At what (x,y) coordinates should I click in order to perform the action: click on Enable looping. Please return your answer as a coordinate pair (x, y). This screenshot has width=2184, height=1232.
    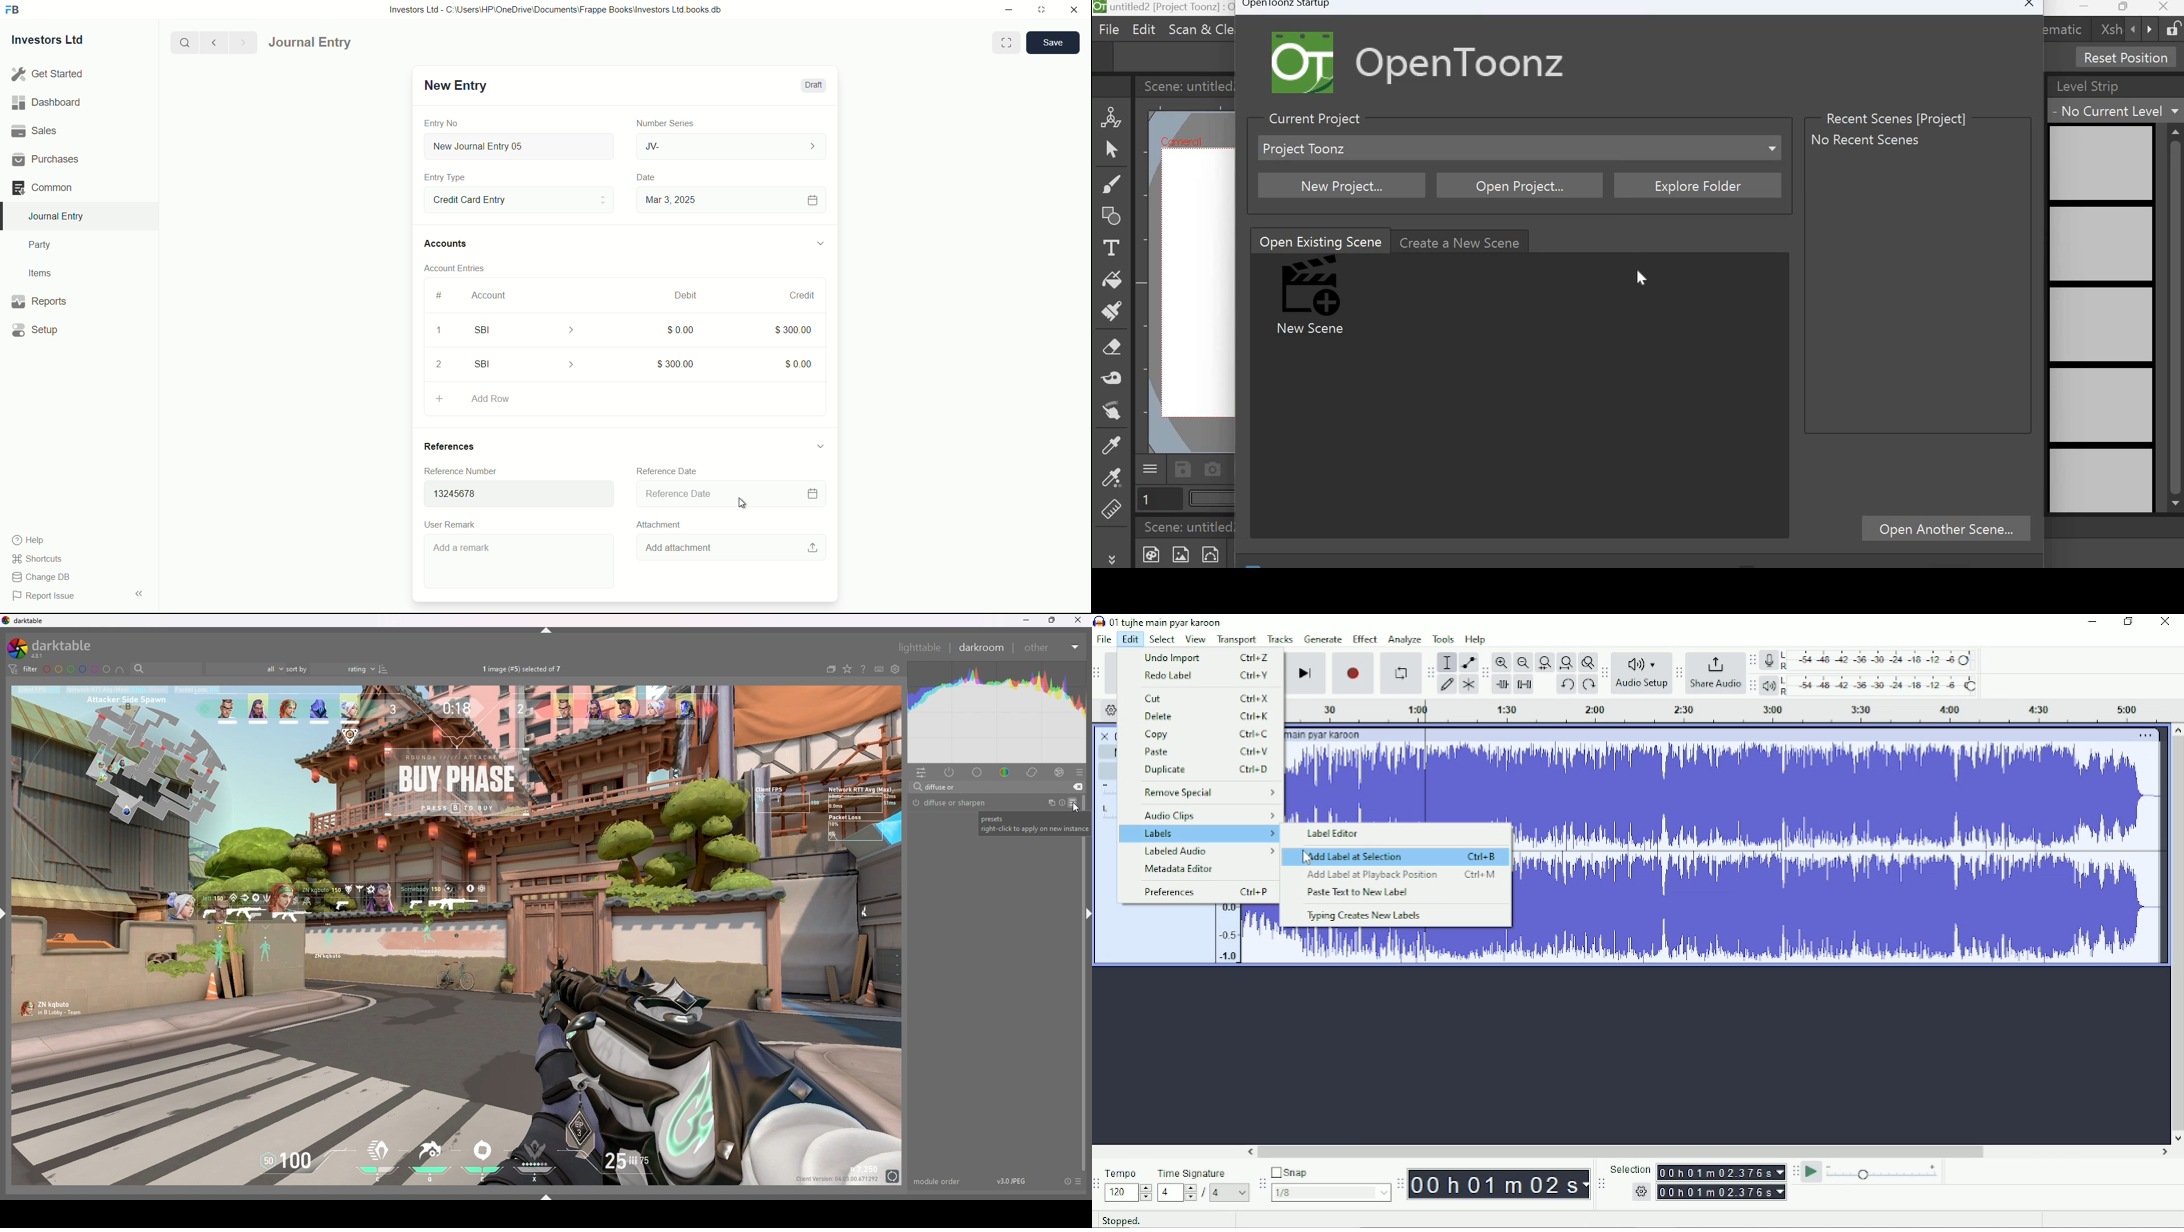
    Looking at the image, I should click on (1401, 672).